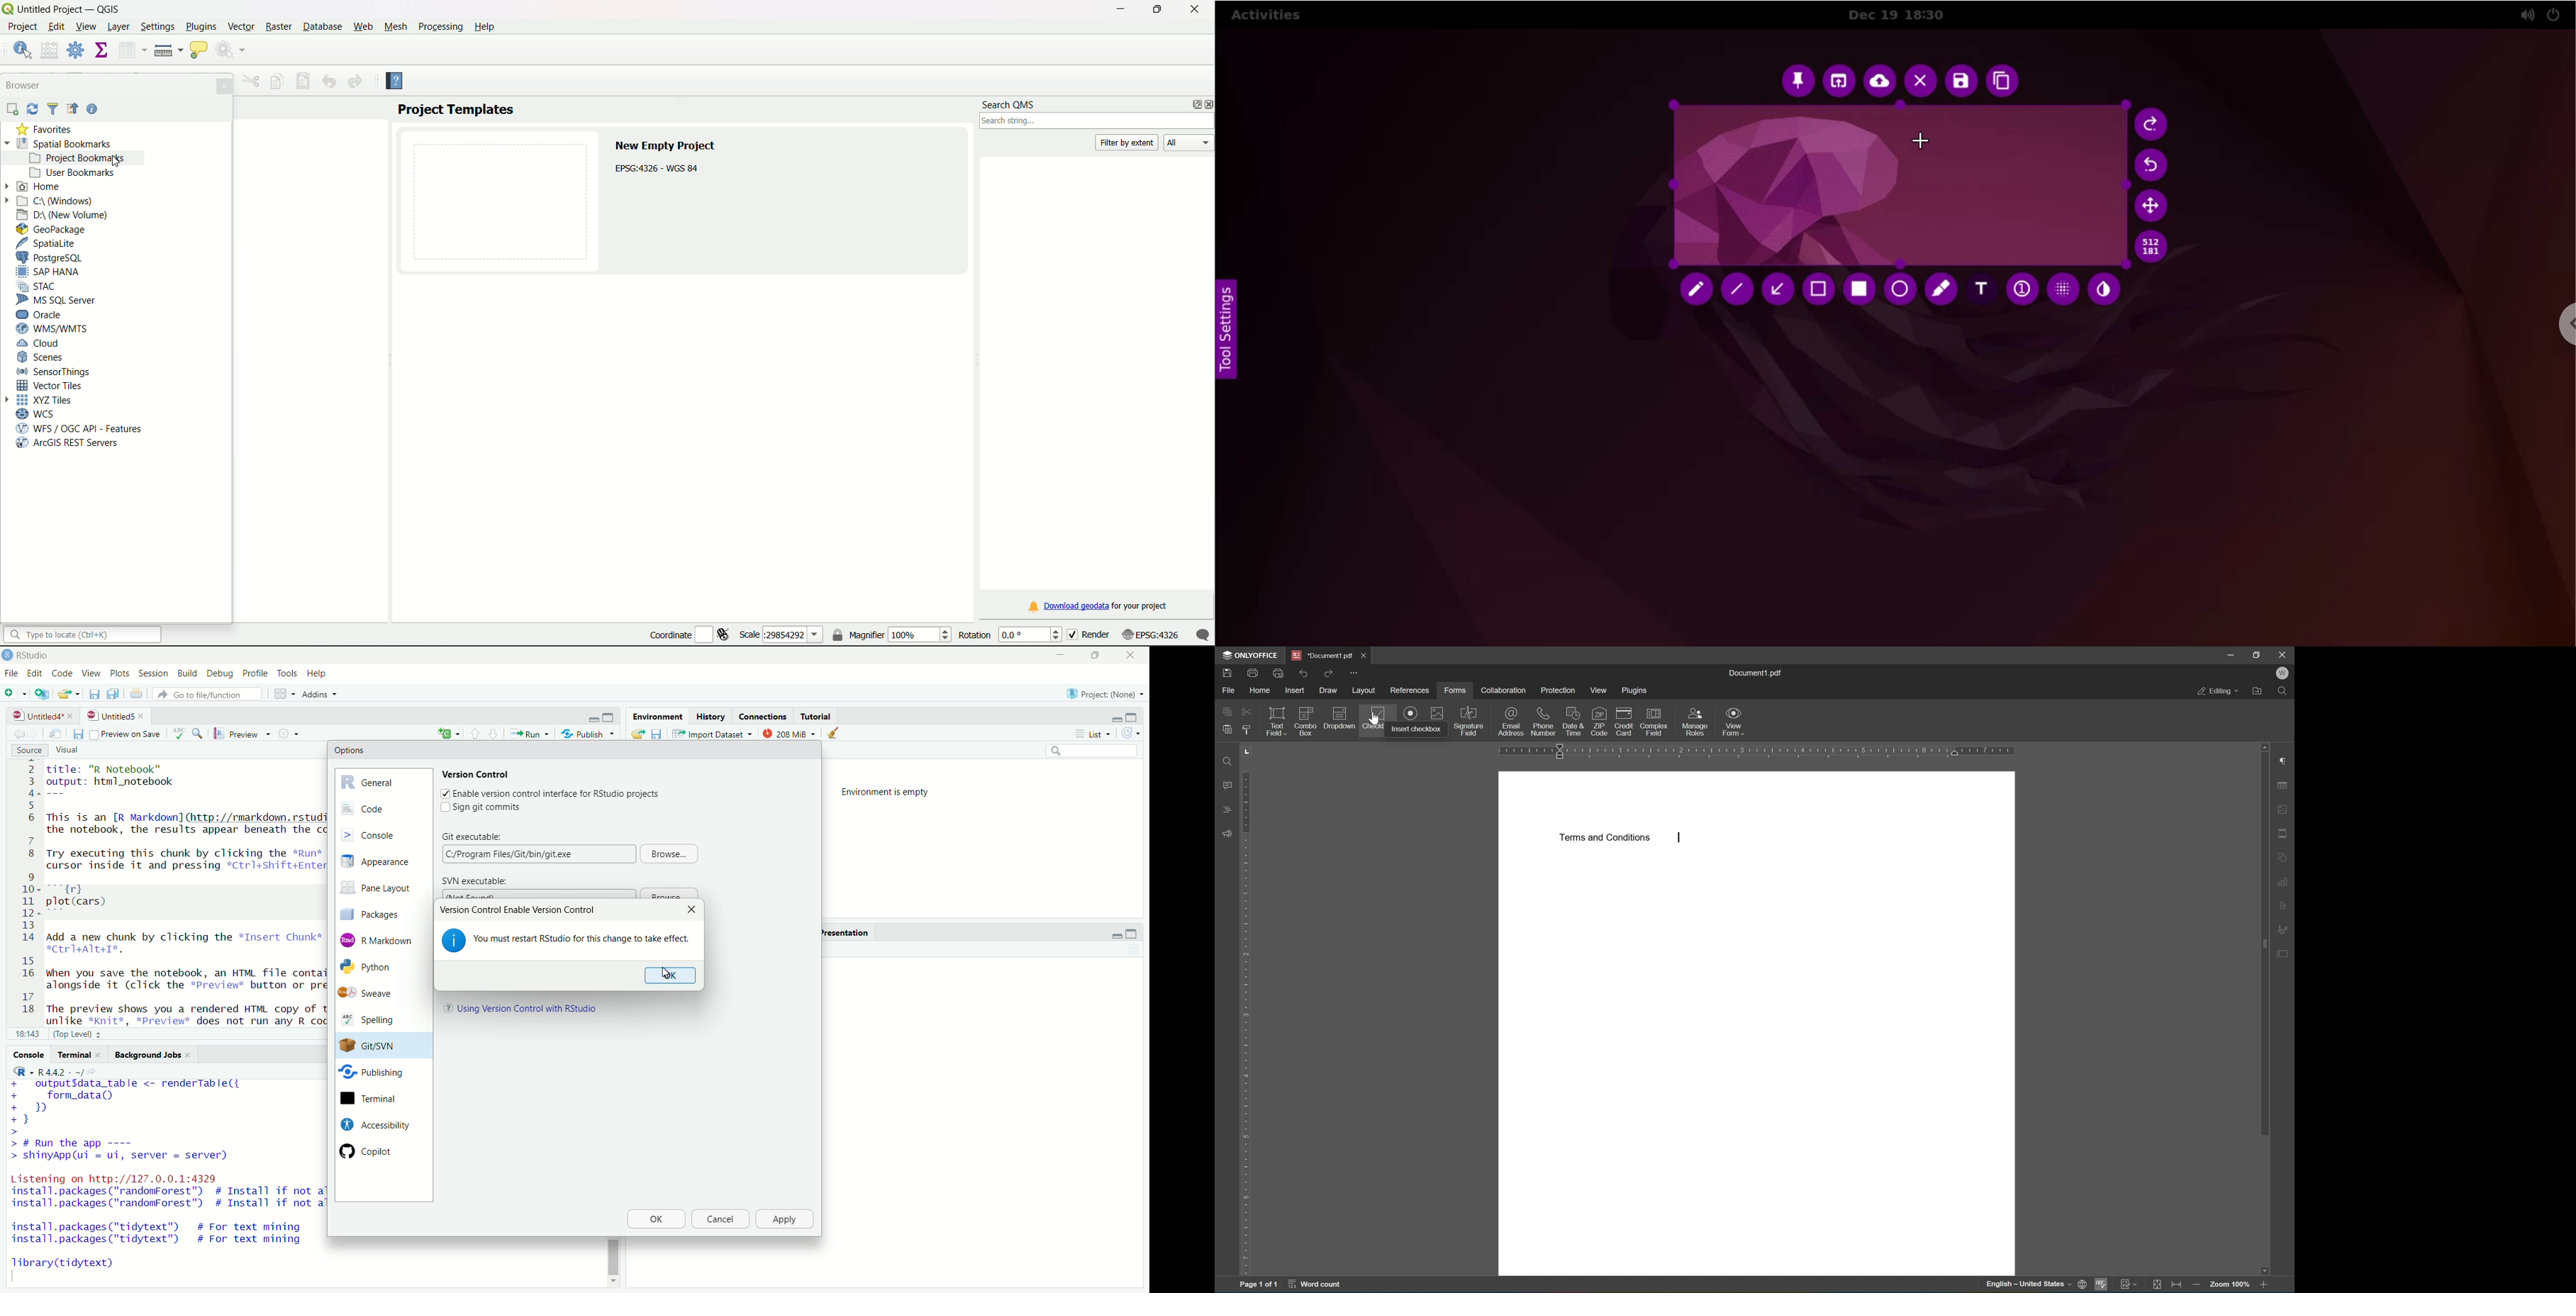 This screenshot has width=2576, height=1316. What do you see at coordinates (529, 1010) in the screenshot?
I see `using Version Control with RStudio` at bounding box center [529, 1010].